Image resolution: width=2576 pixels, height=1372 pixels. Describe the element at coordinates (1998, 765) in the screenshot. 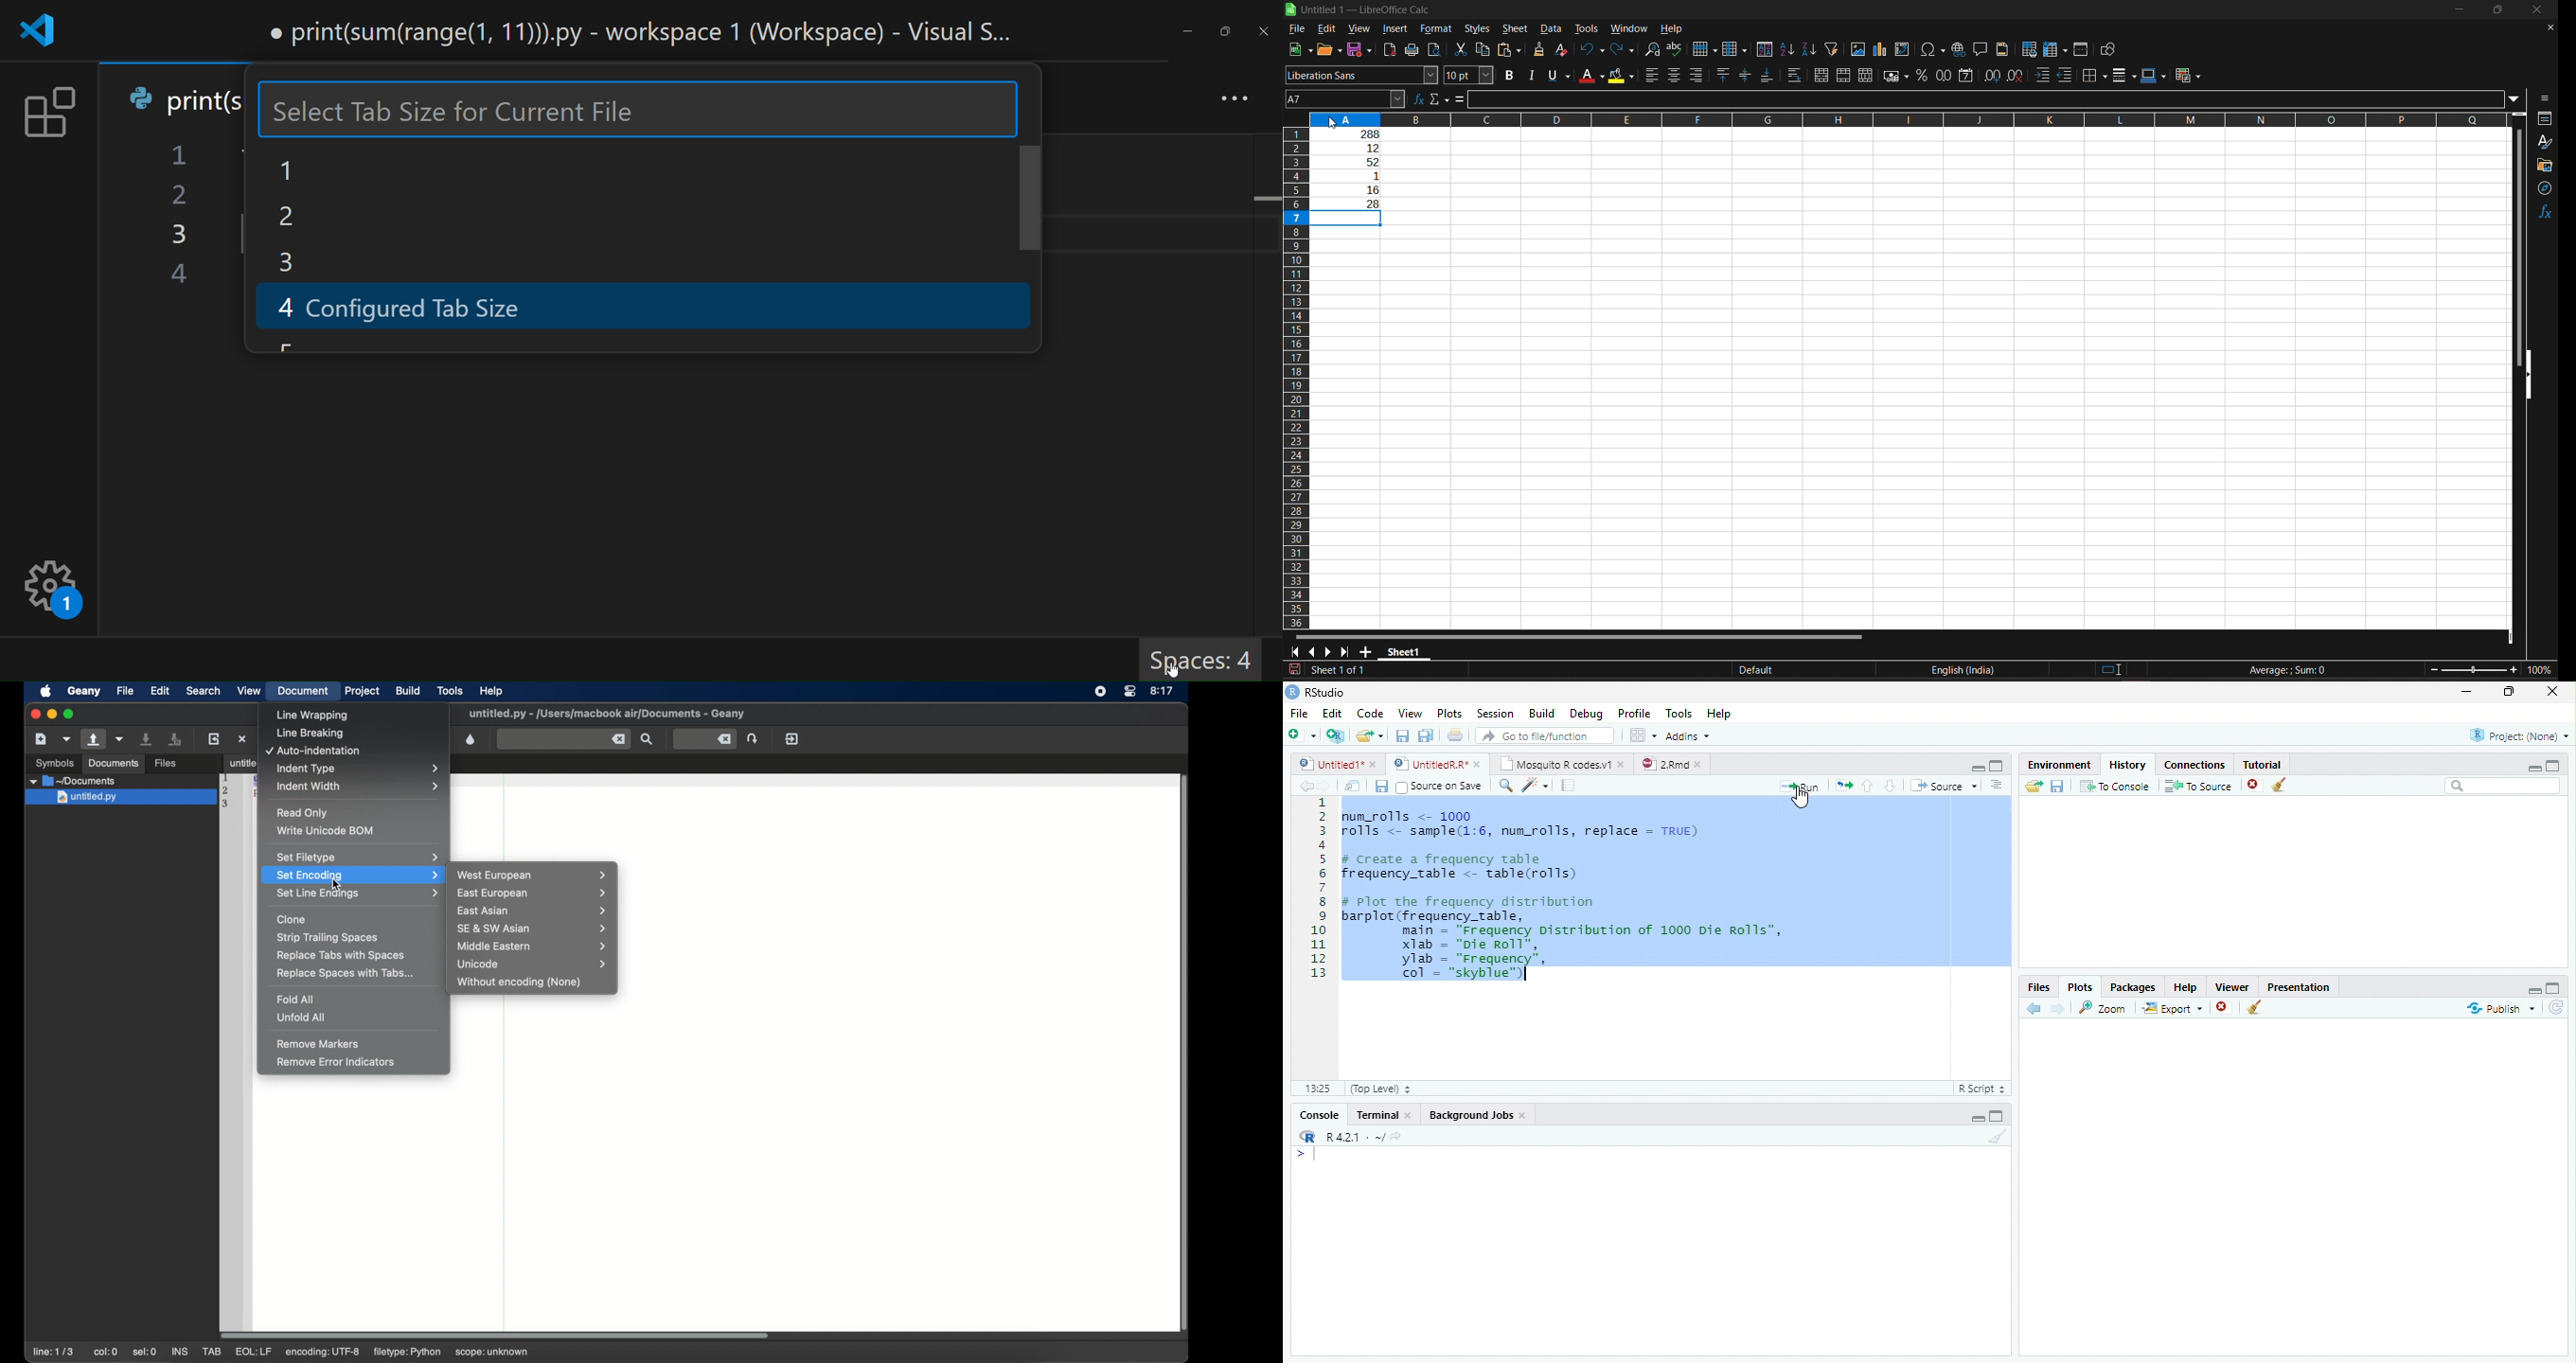

I see `Full Screen` at that location.